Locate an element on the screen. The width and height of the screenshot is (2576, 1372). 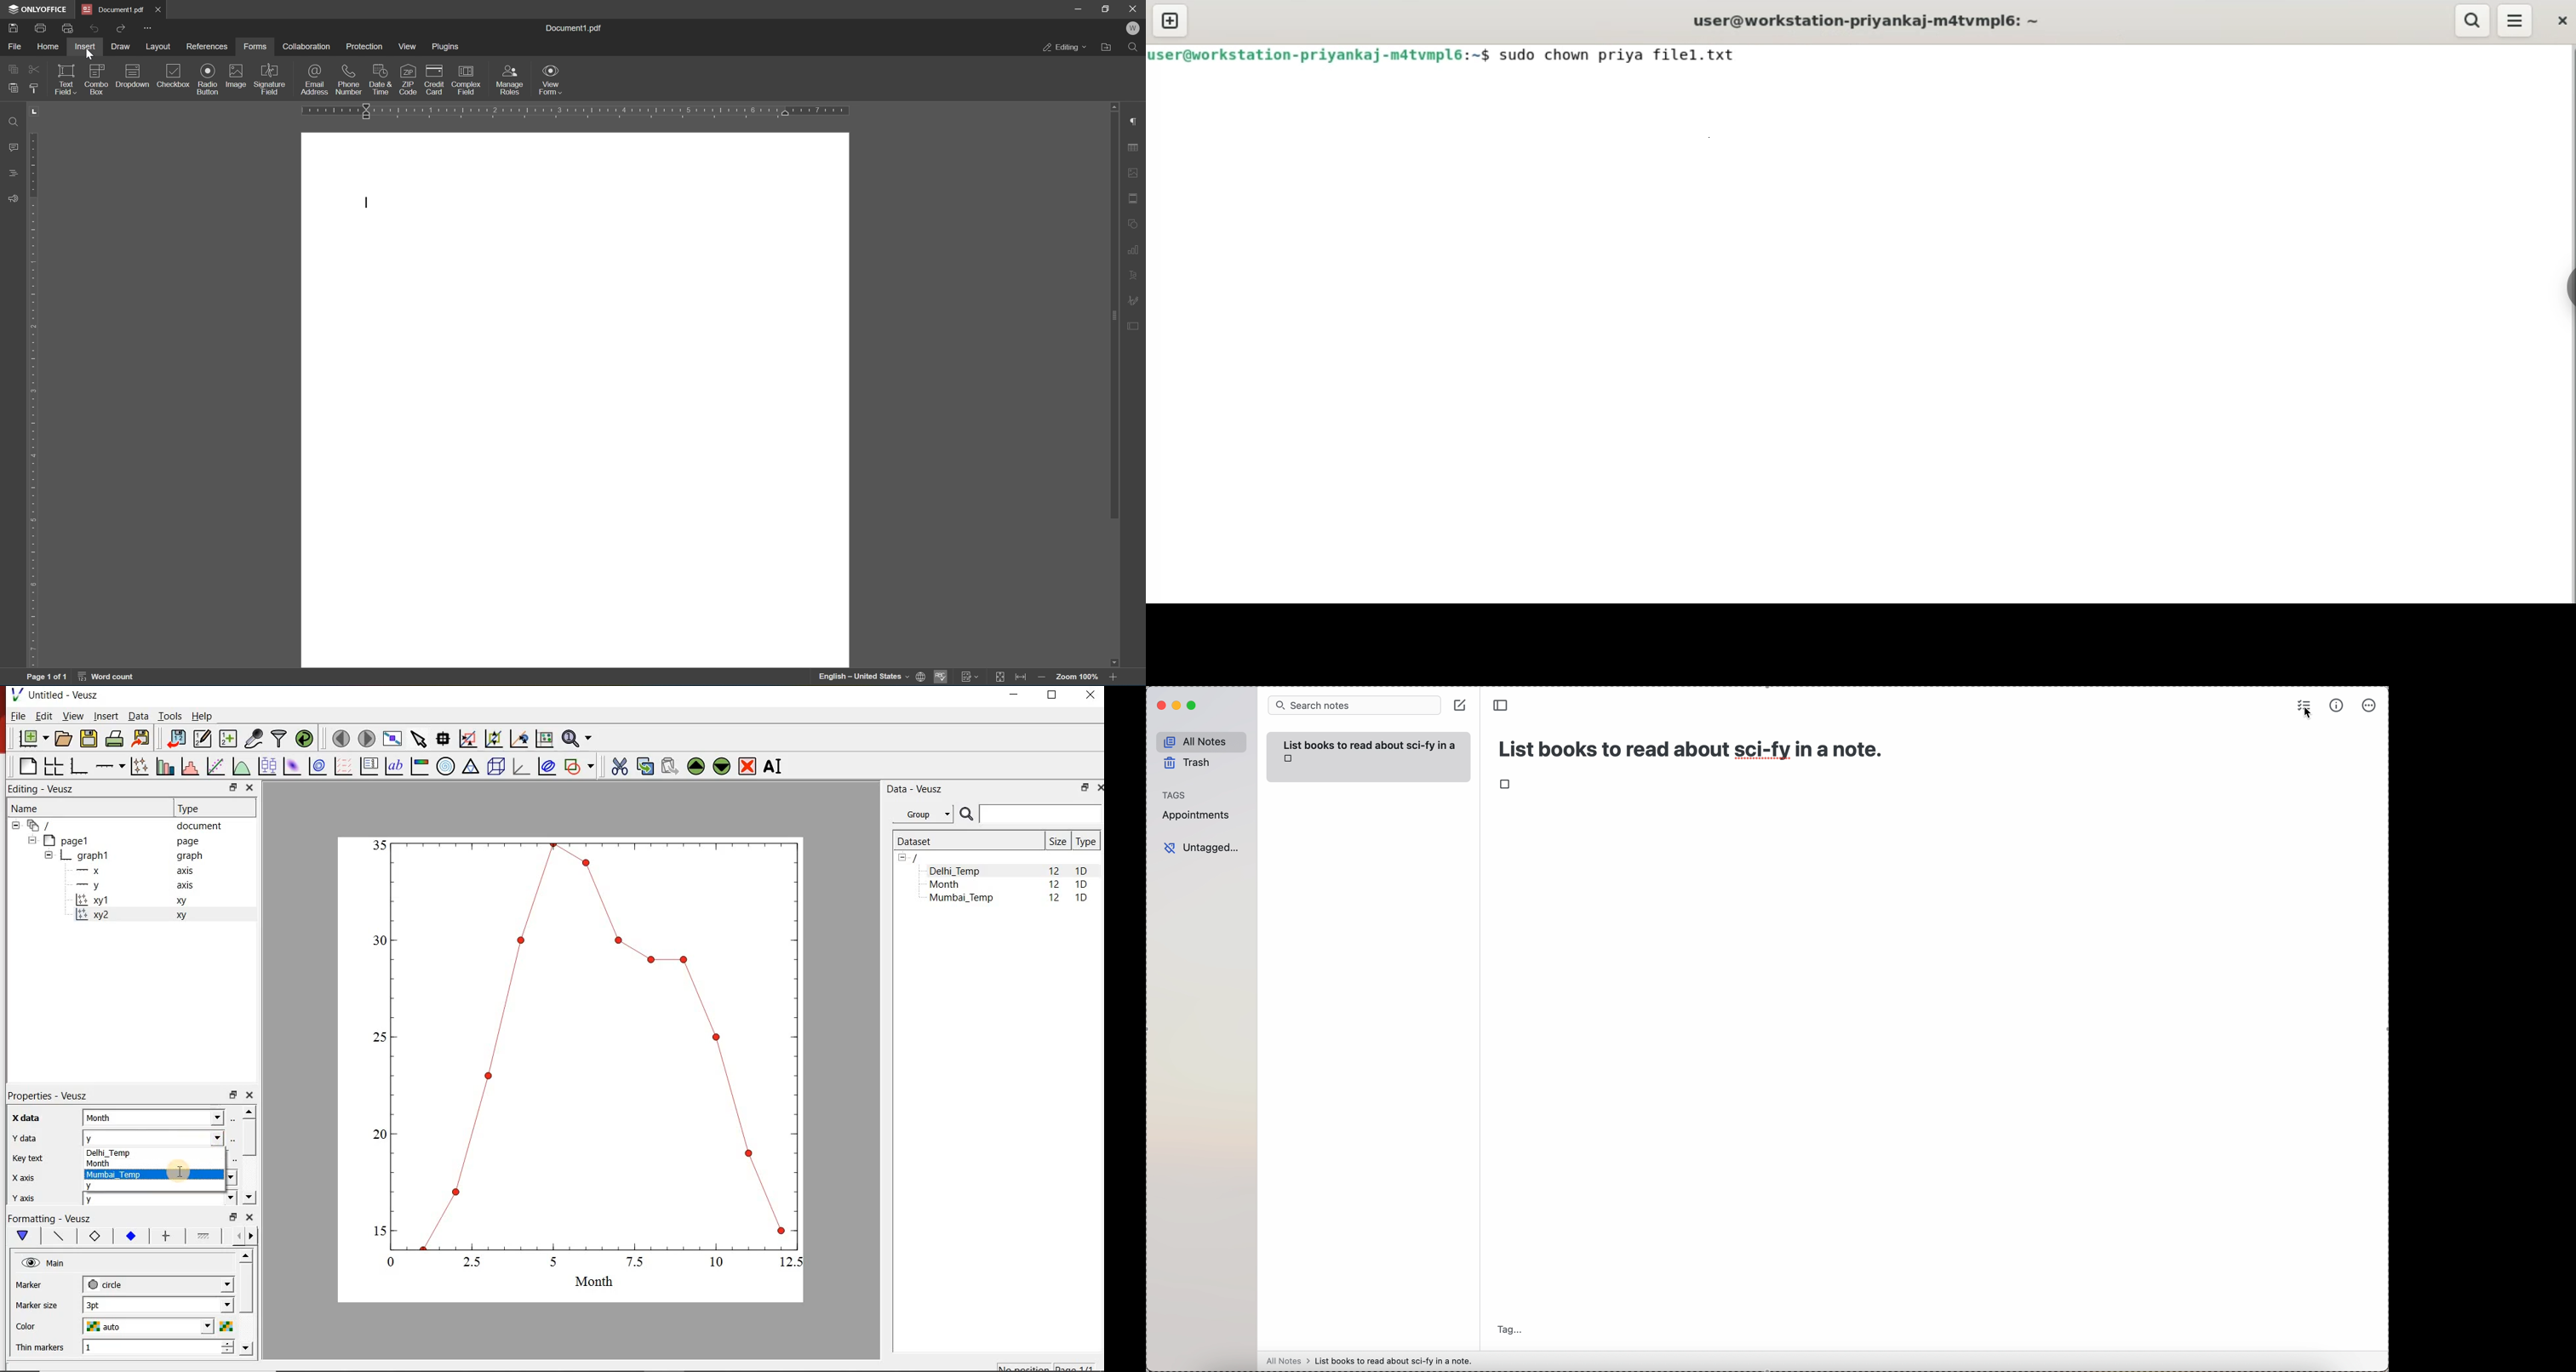
find is located at coordinates (1136, 48).